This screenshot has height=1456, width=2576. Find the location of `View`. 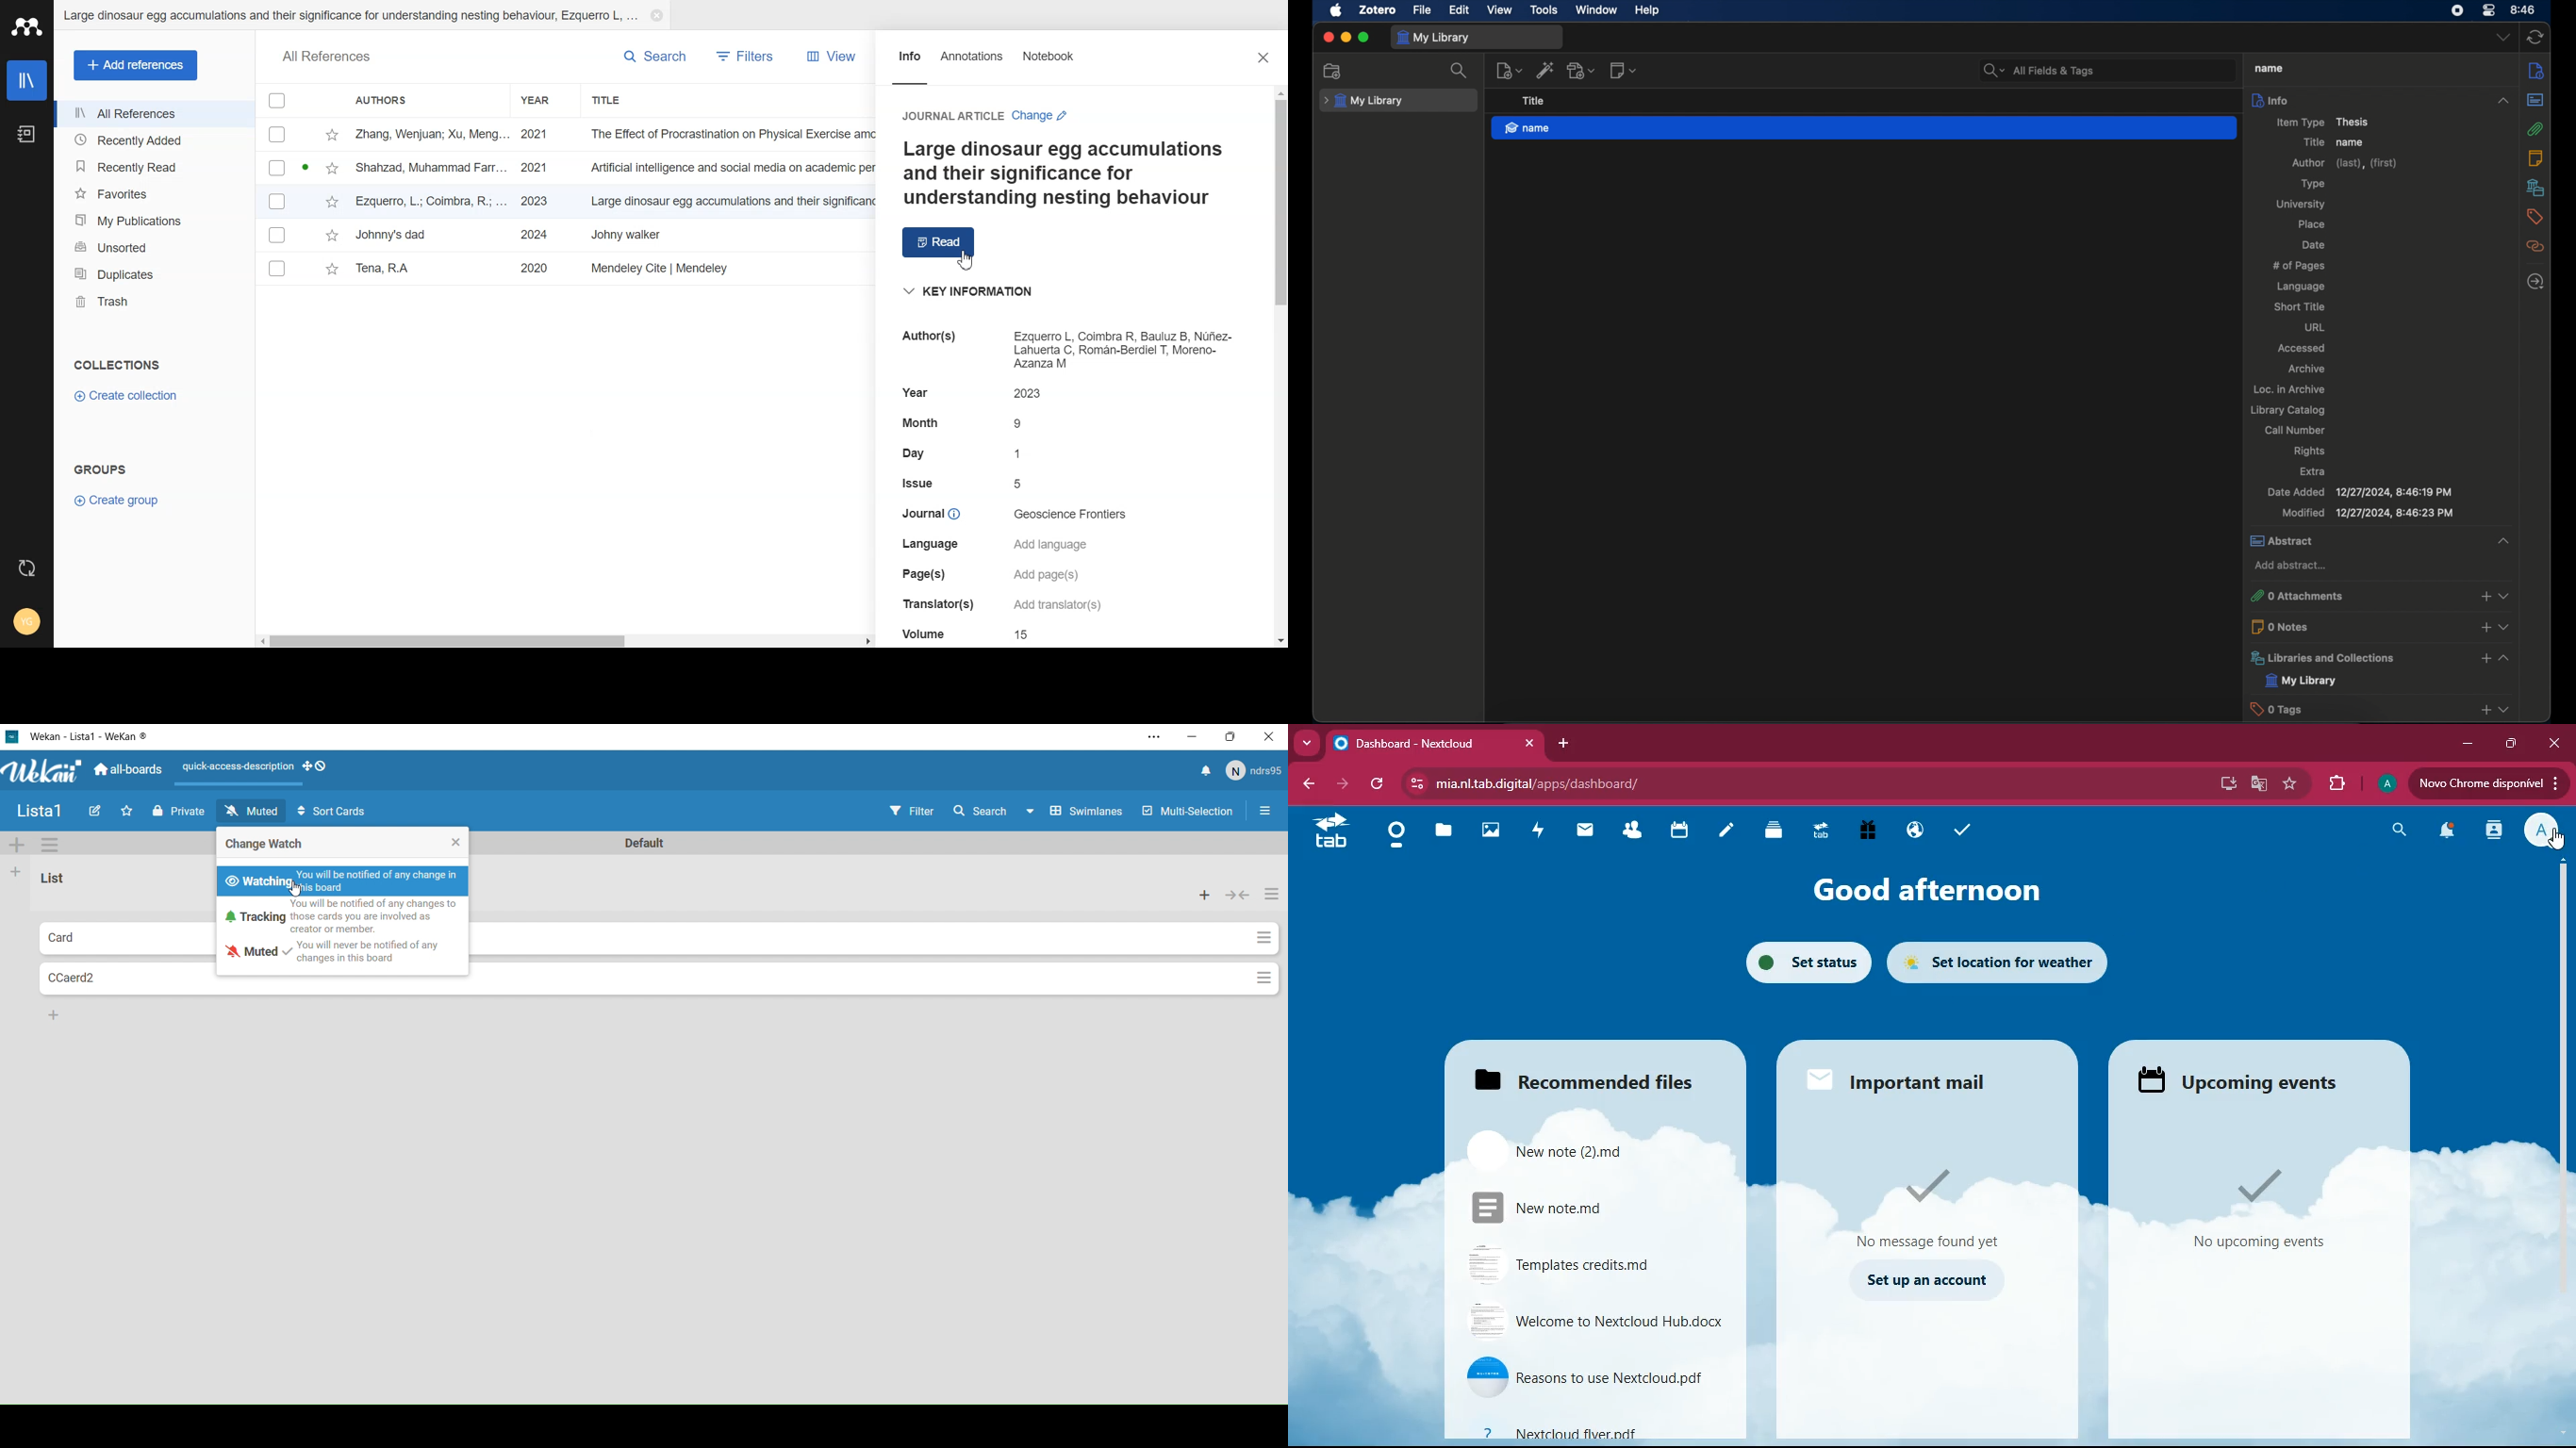

View is located at coordinates (832, 56).